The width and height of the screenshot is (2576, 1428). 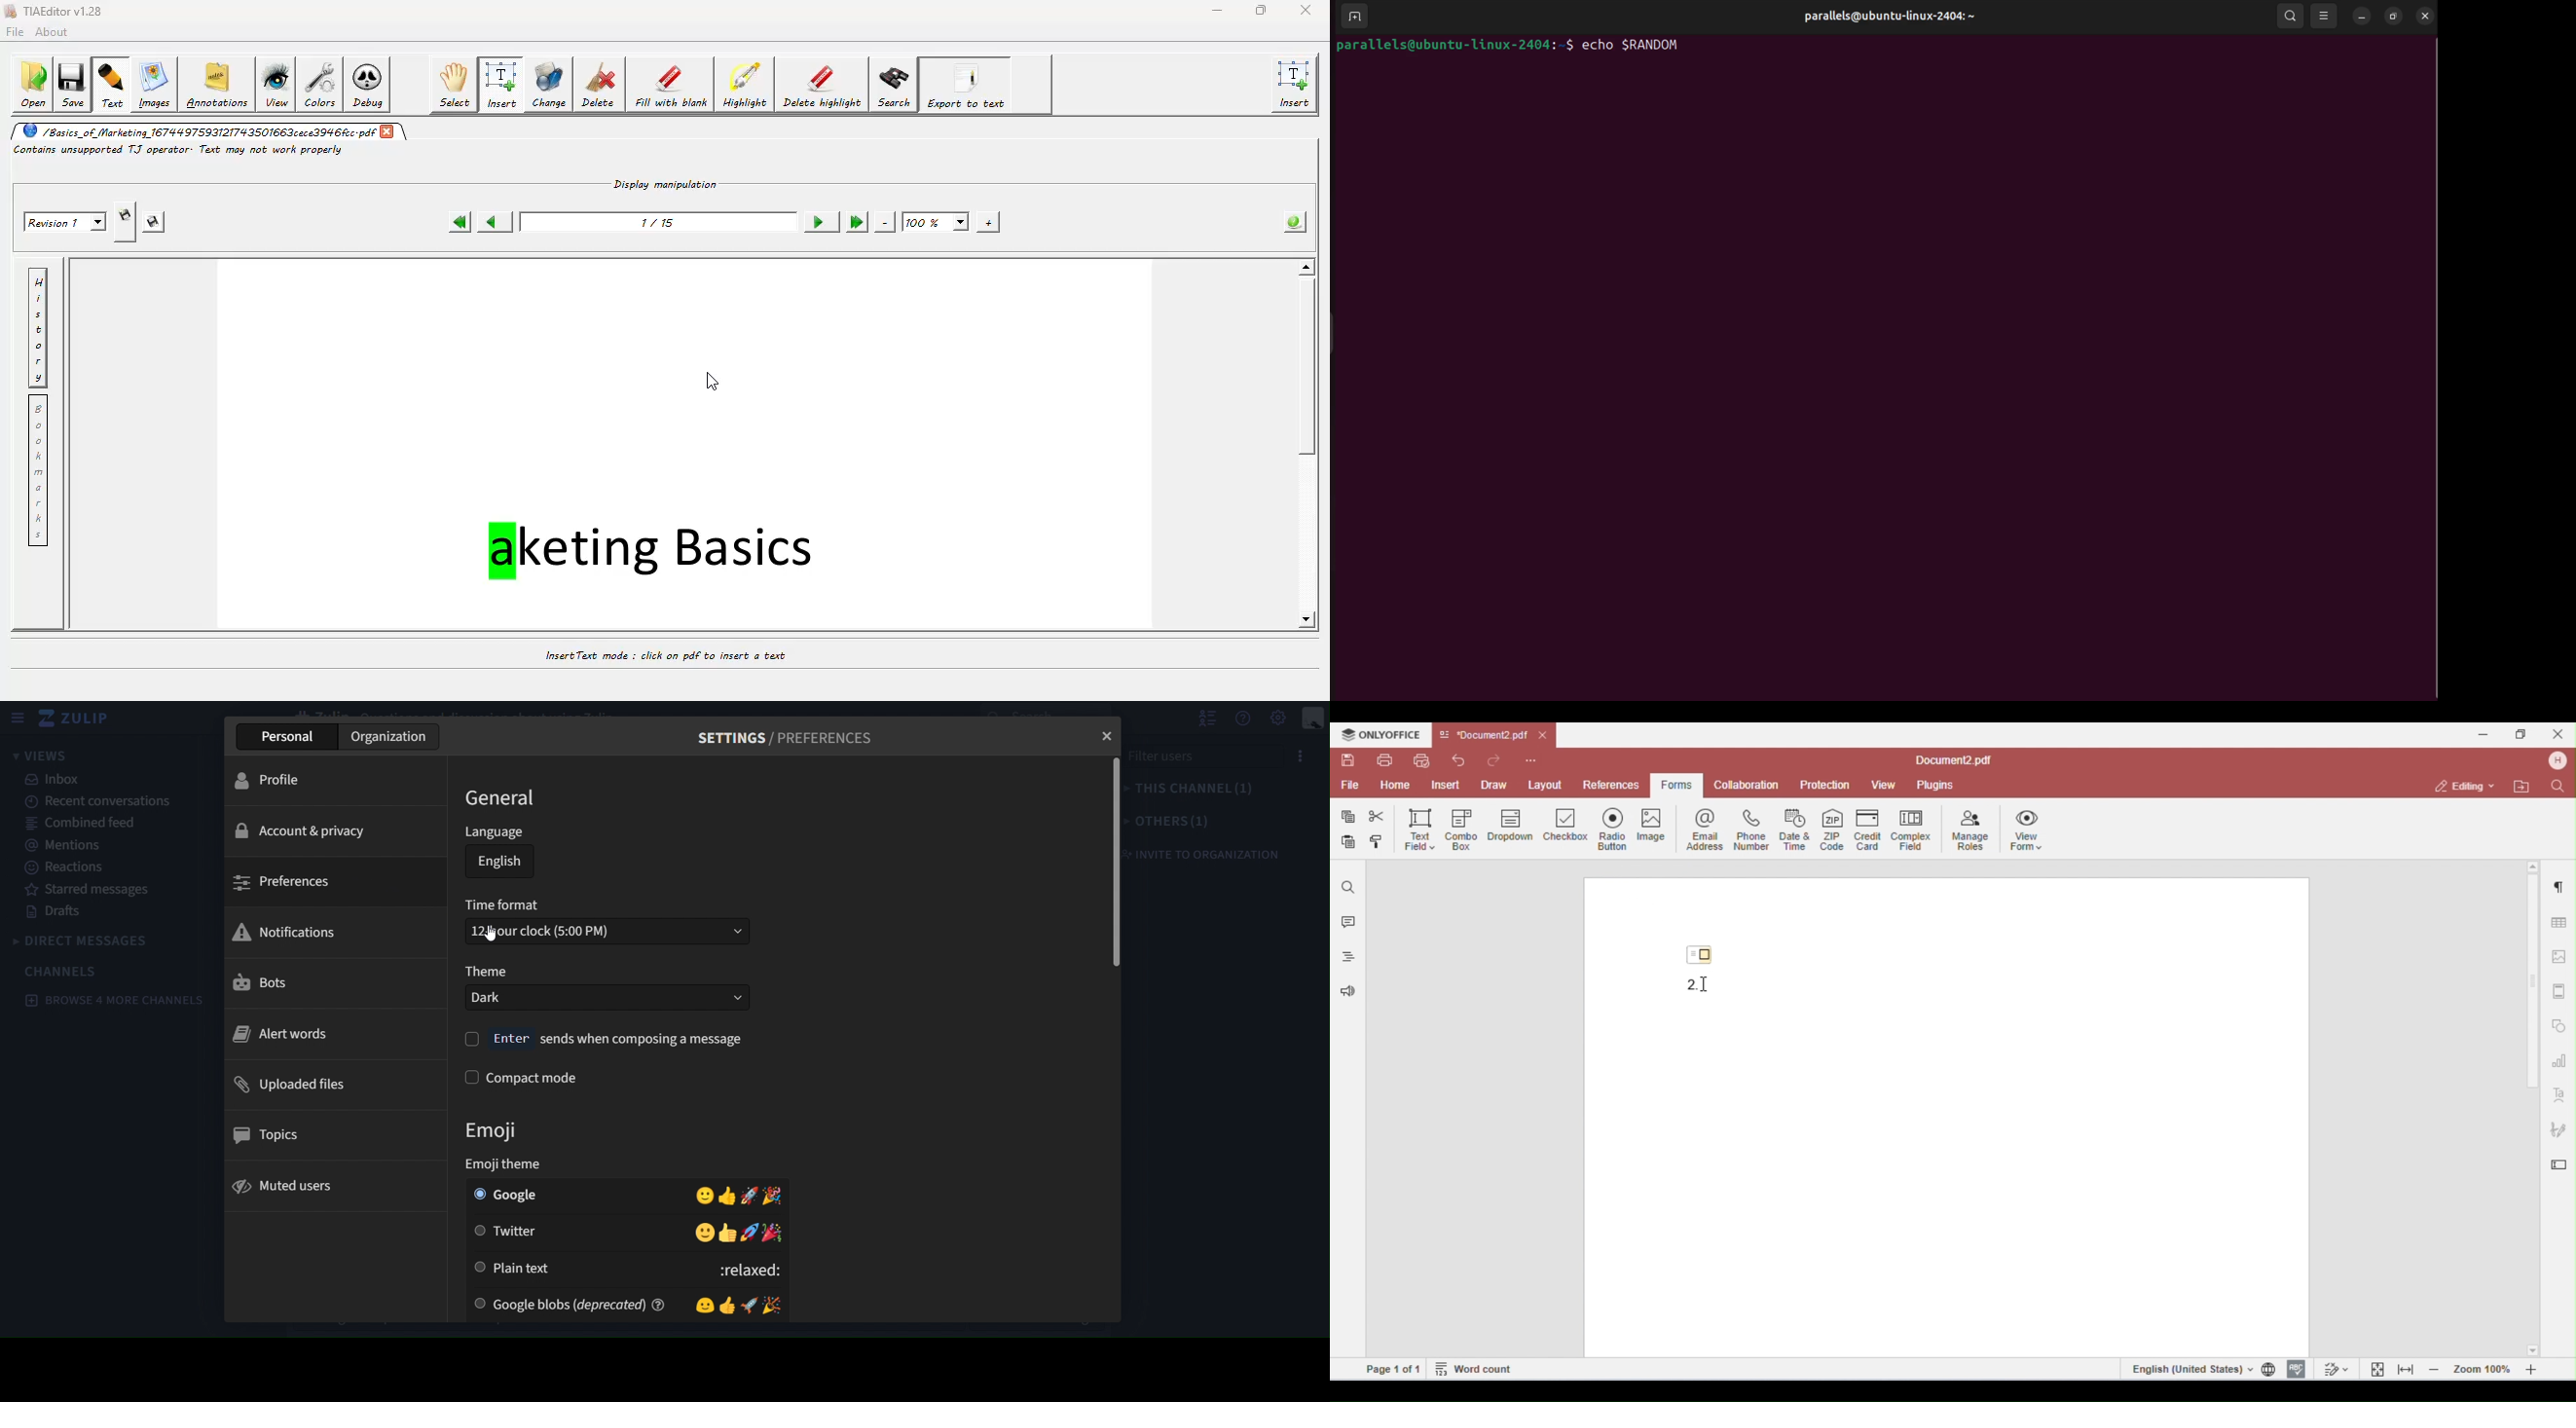 What do you see at coordinates (1246, 718) in the screenshot?
I see `get help` at bounding box center [1246, 718].